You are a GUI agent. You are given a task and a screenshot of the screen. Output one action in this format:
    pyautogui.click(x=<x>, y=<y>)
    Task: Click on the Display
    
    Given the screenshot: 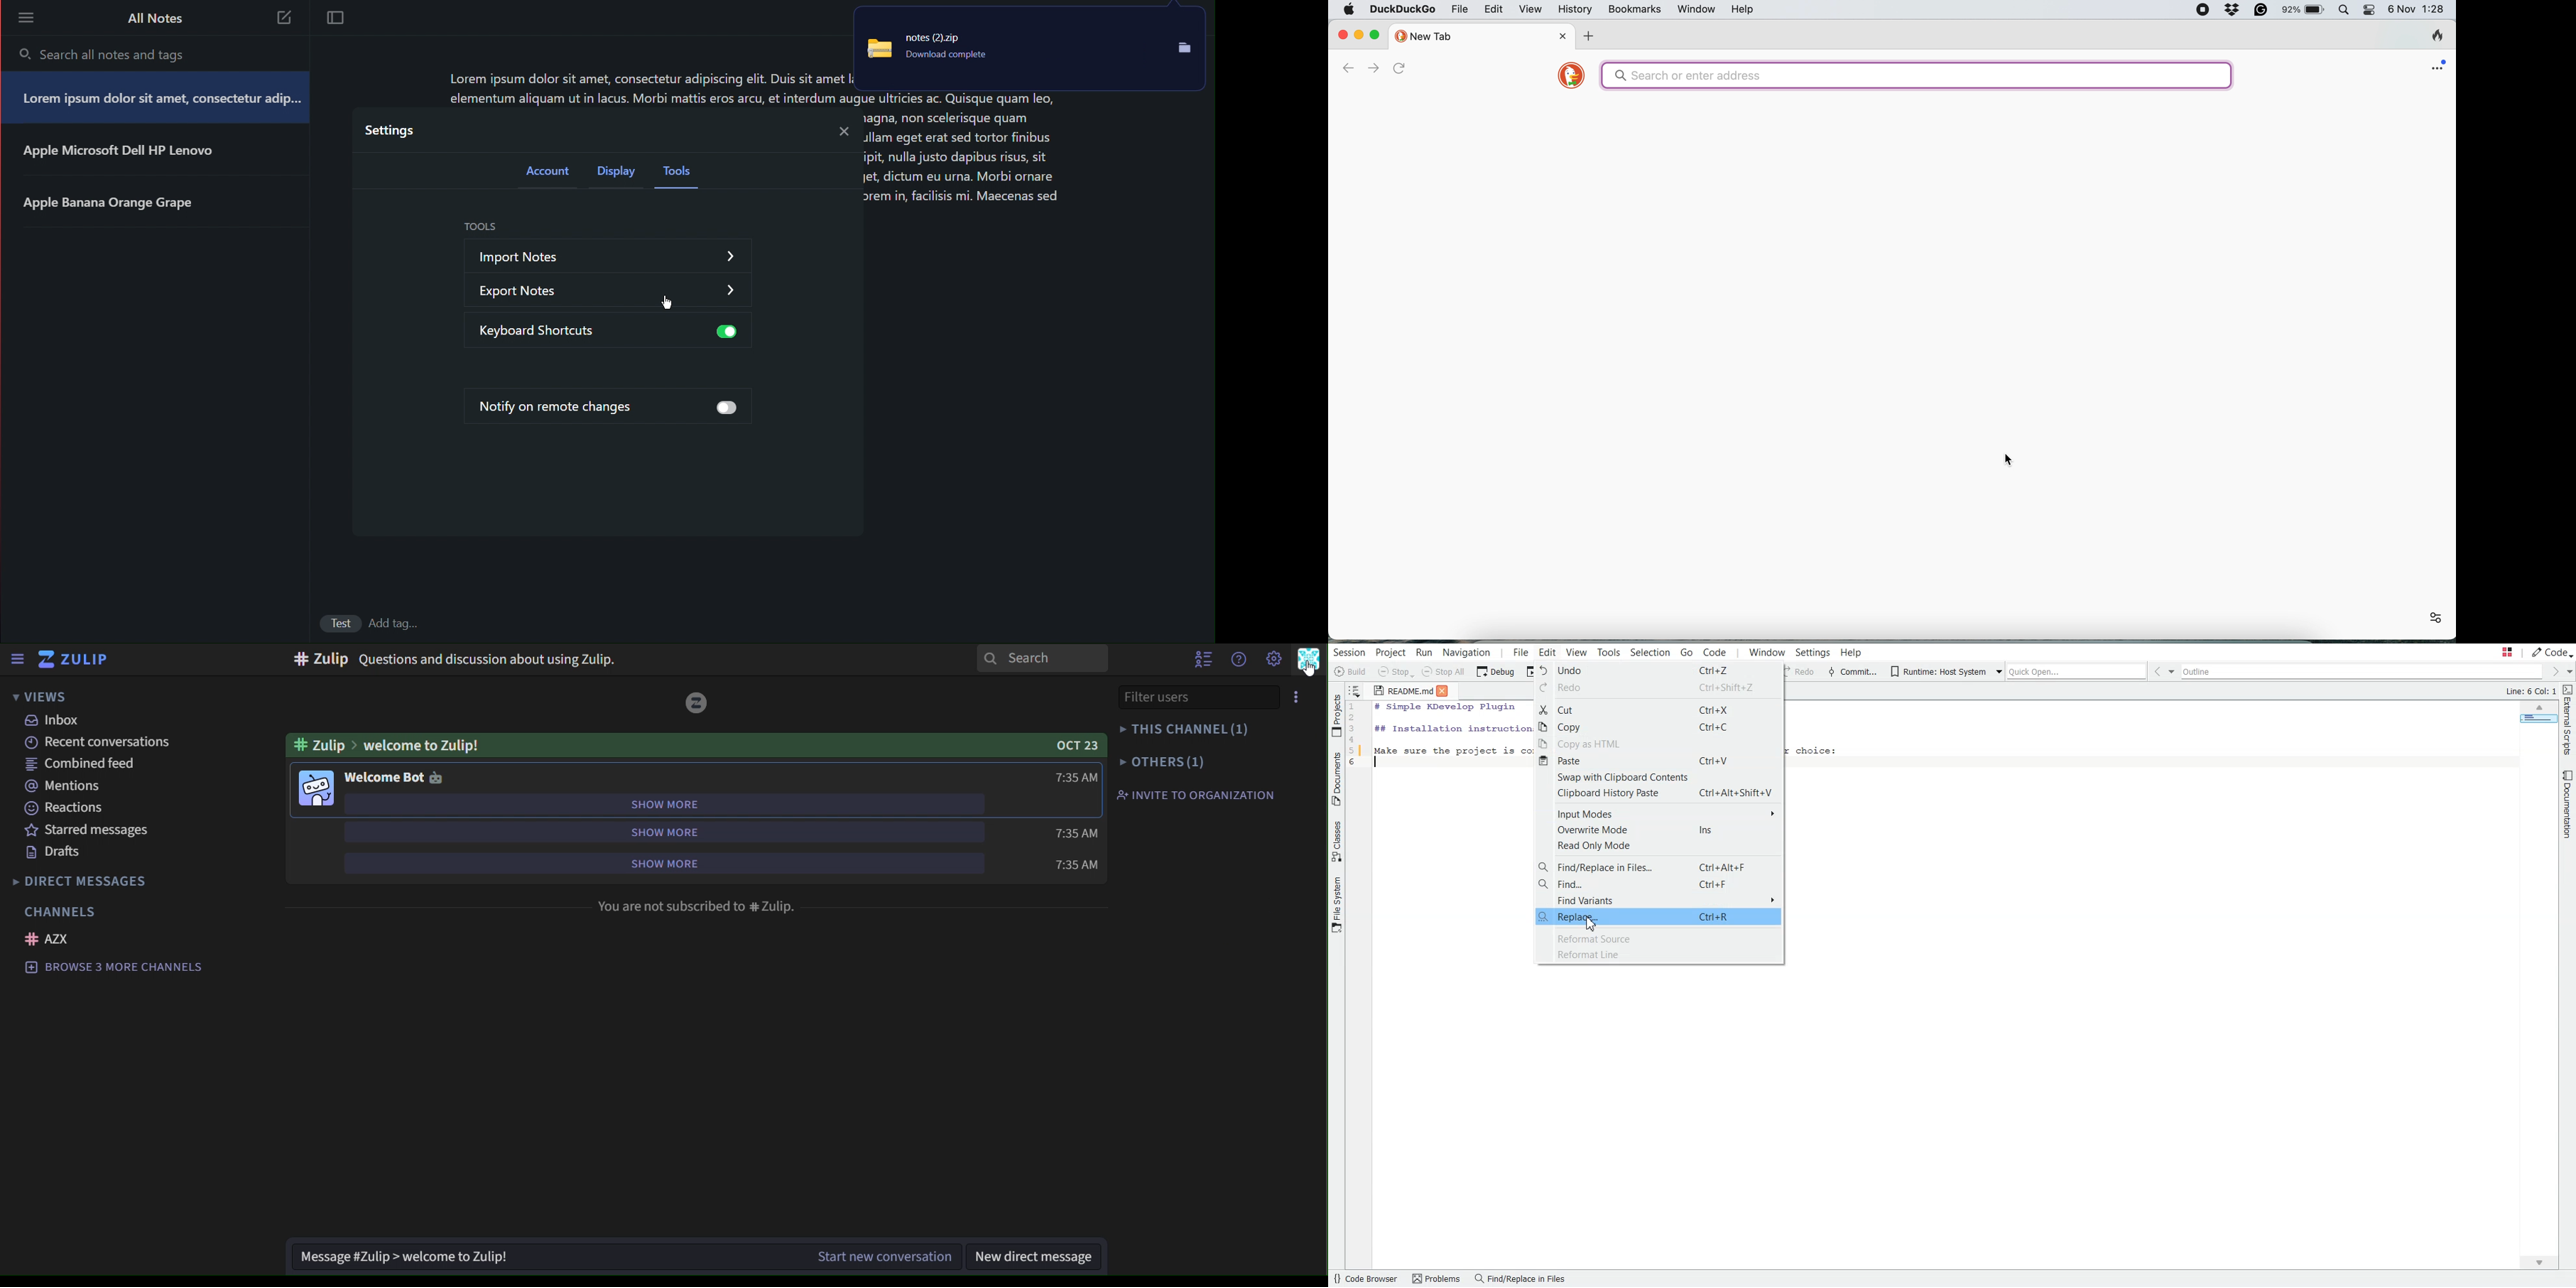 What is the action you would take?
    pyautogui.click(x=617, y=173)
    